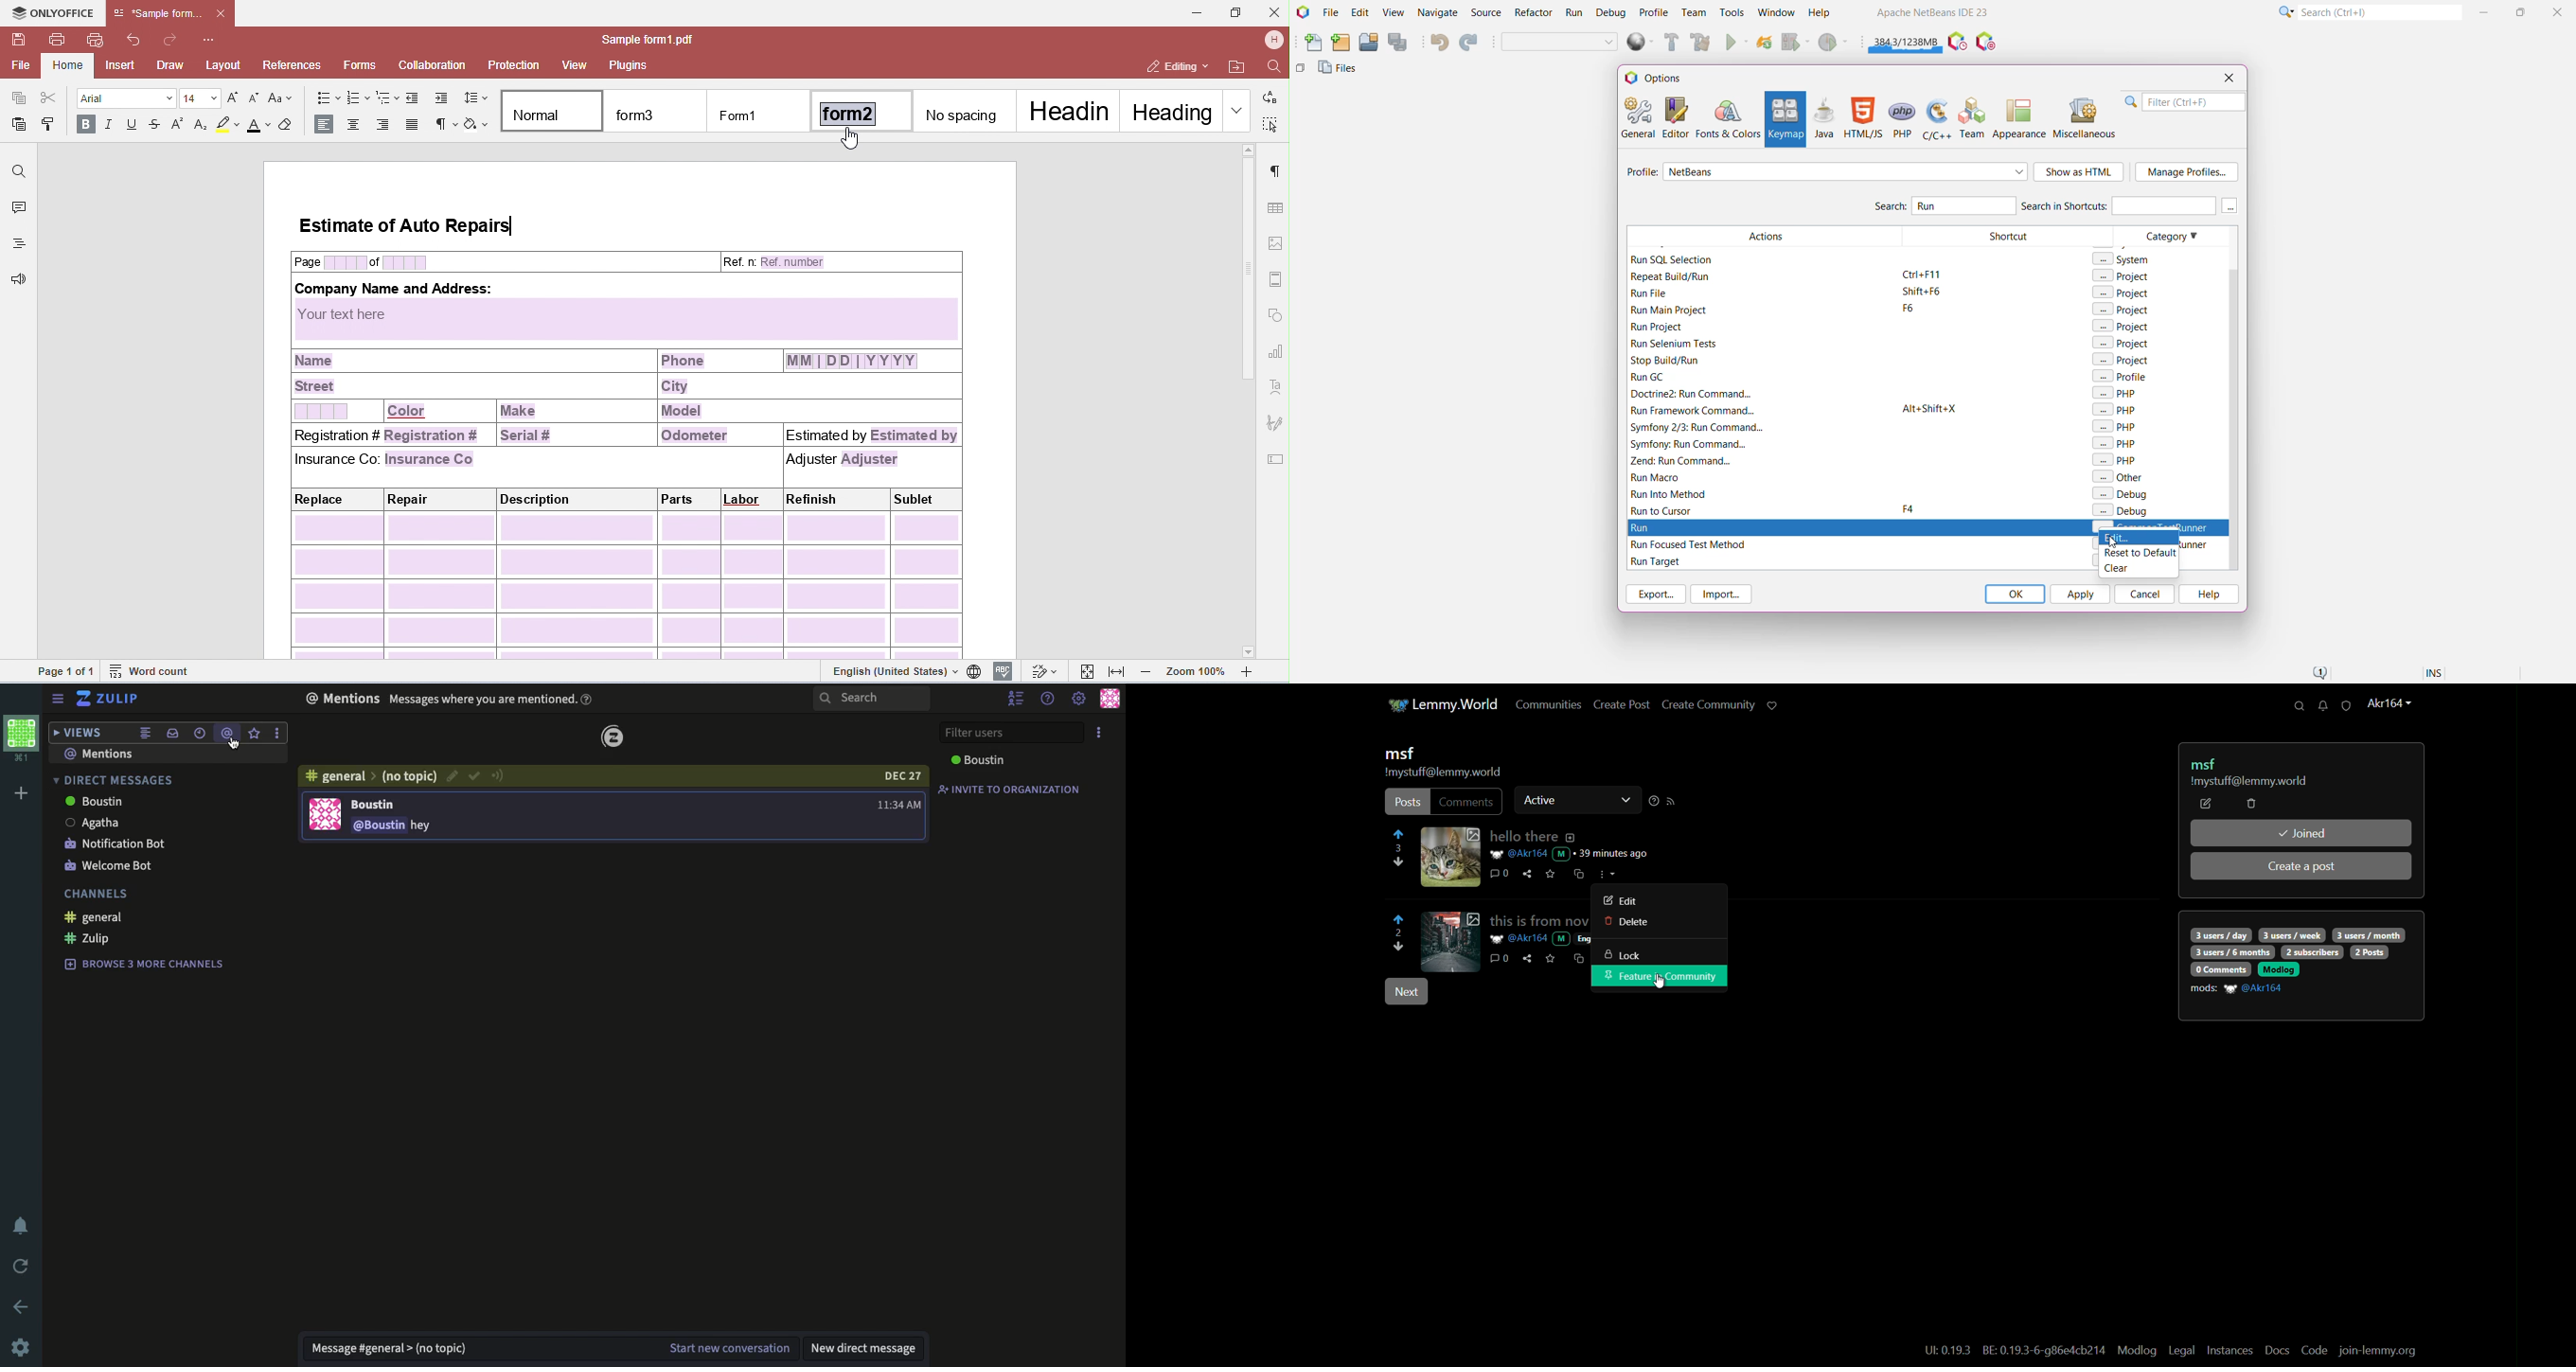 Image resolution: width=2576 pixels, height=1372 pixels. I want to click on 3 users/day, so click(2220, 935).